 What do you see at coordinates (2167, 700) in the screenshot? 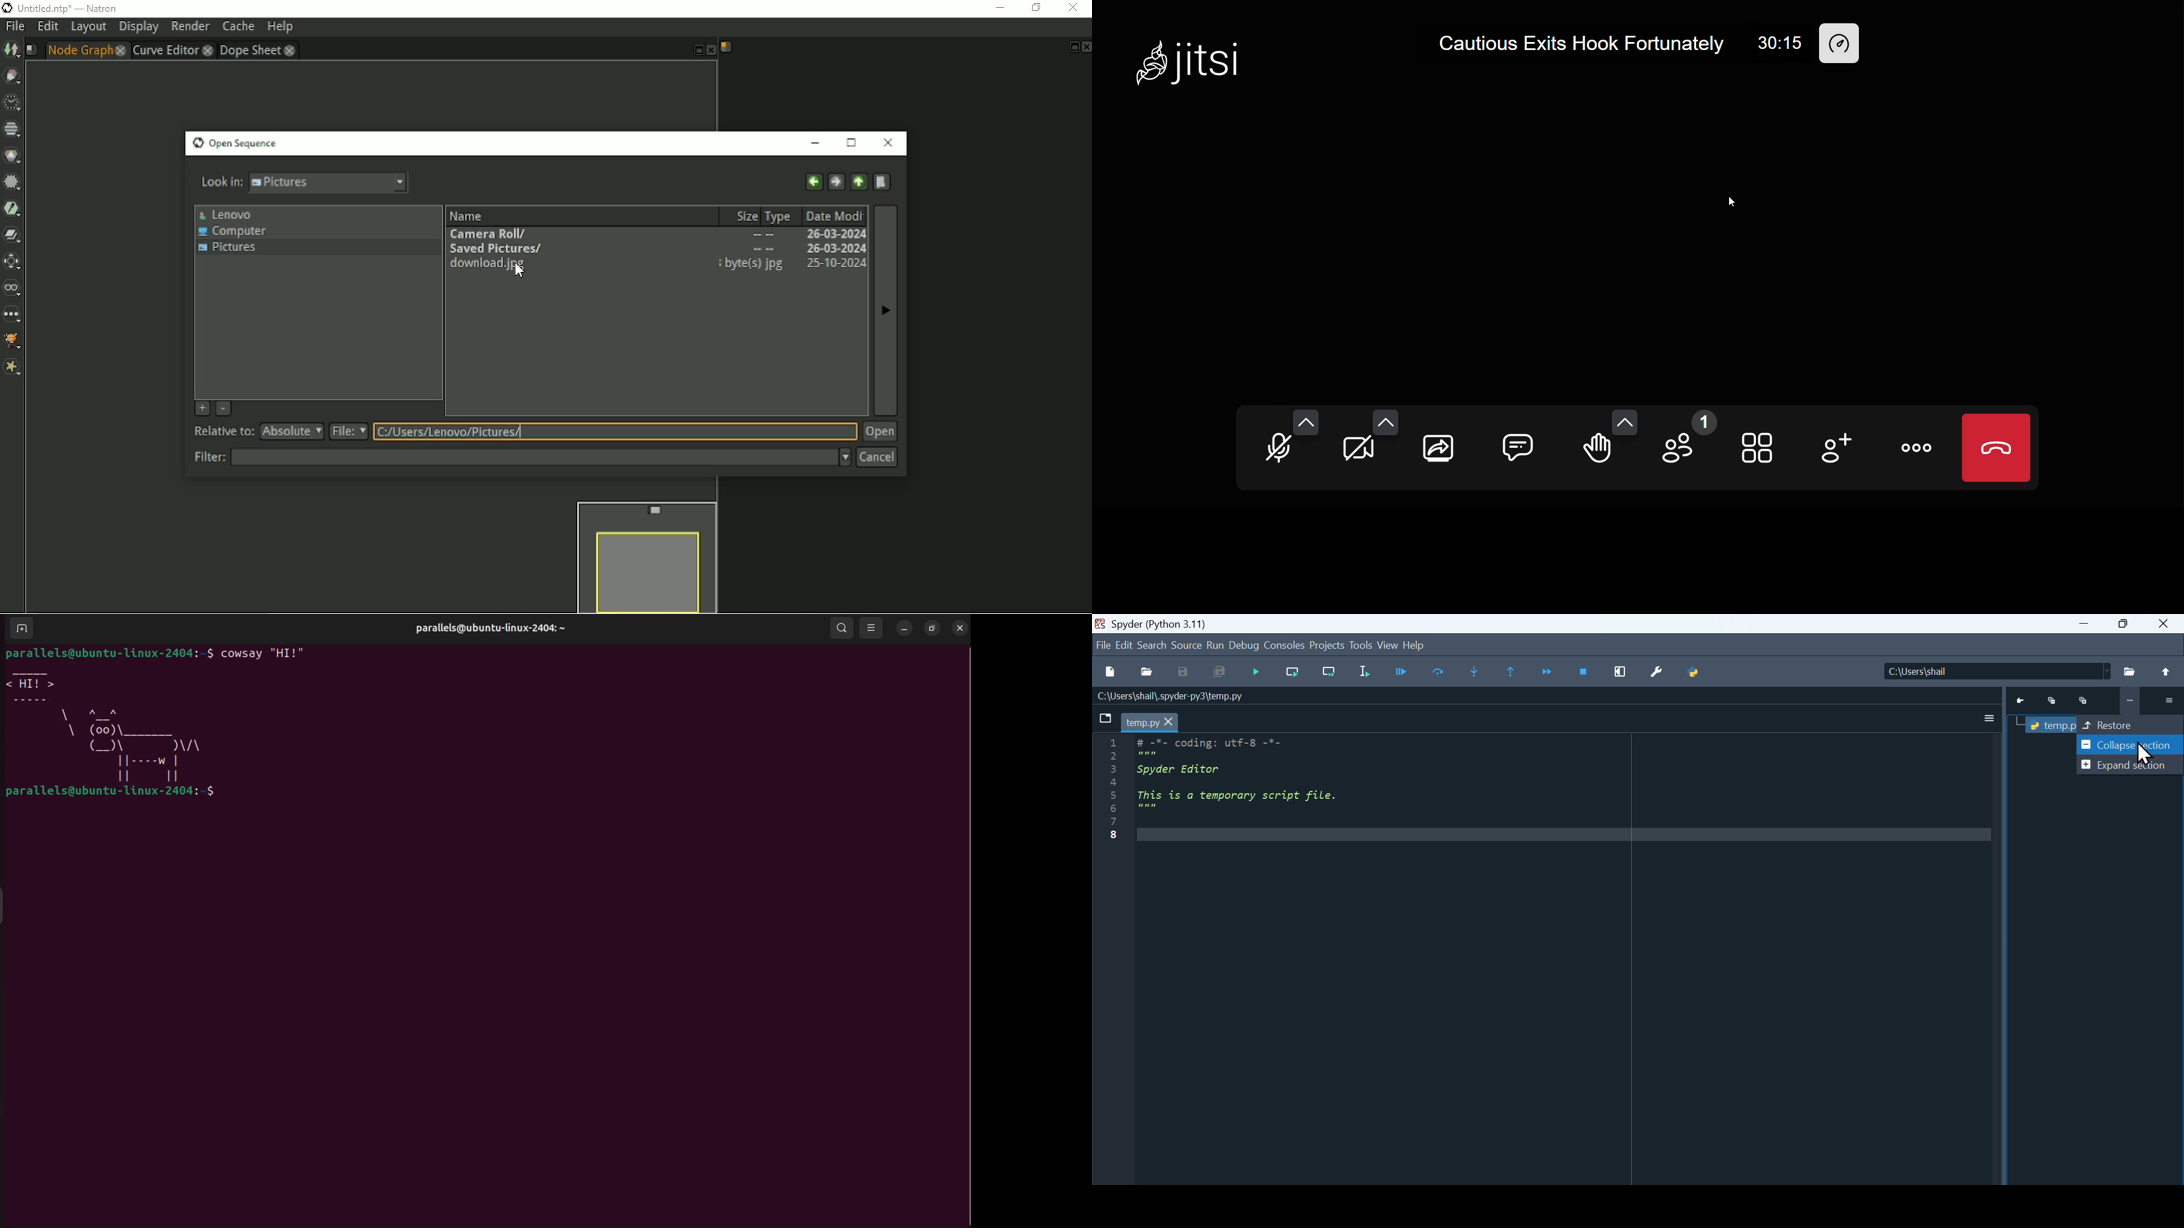
I see `More options` at bounding box center [2167, 700].